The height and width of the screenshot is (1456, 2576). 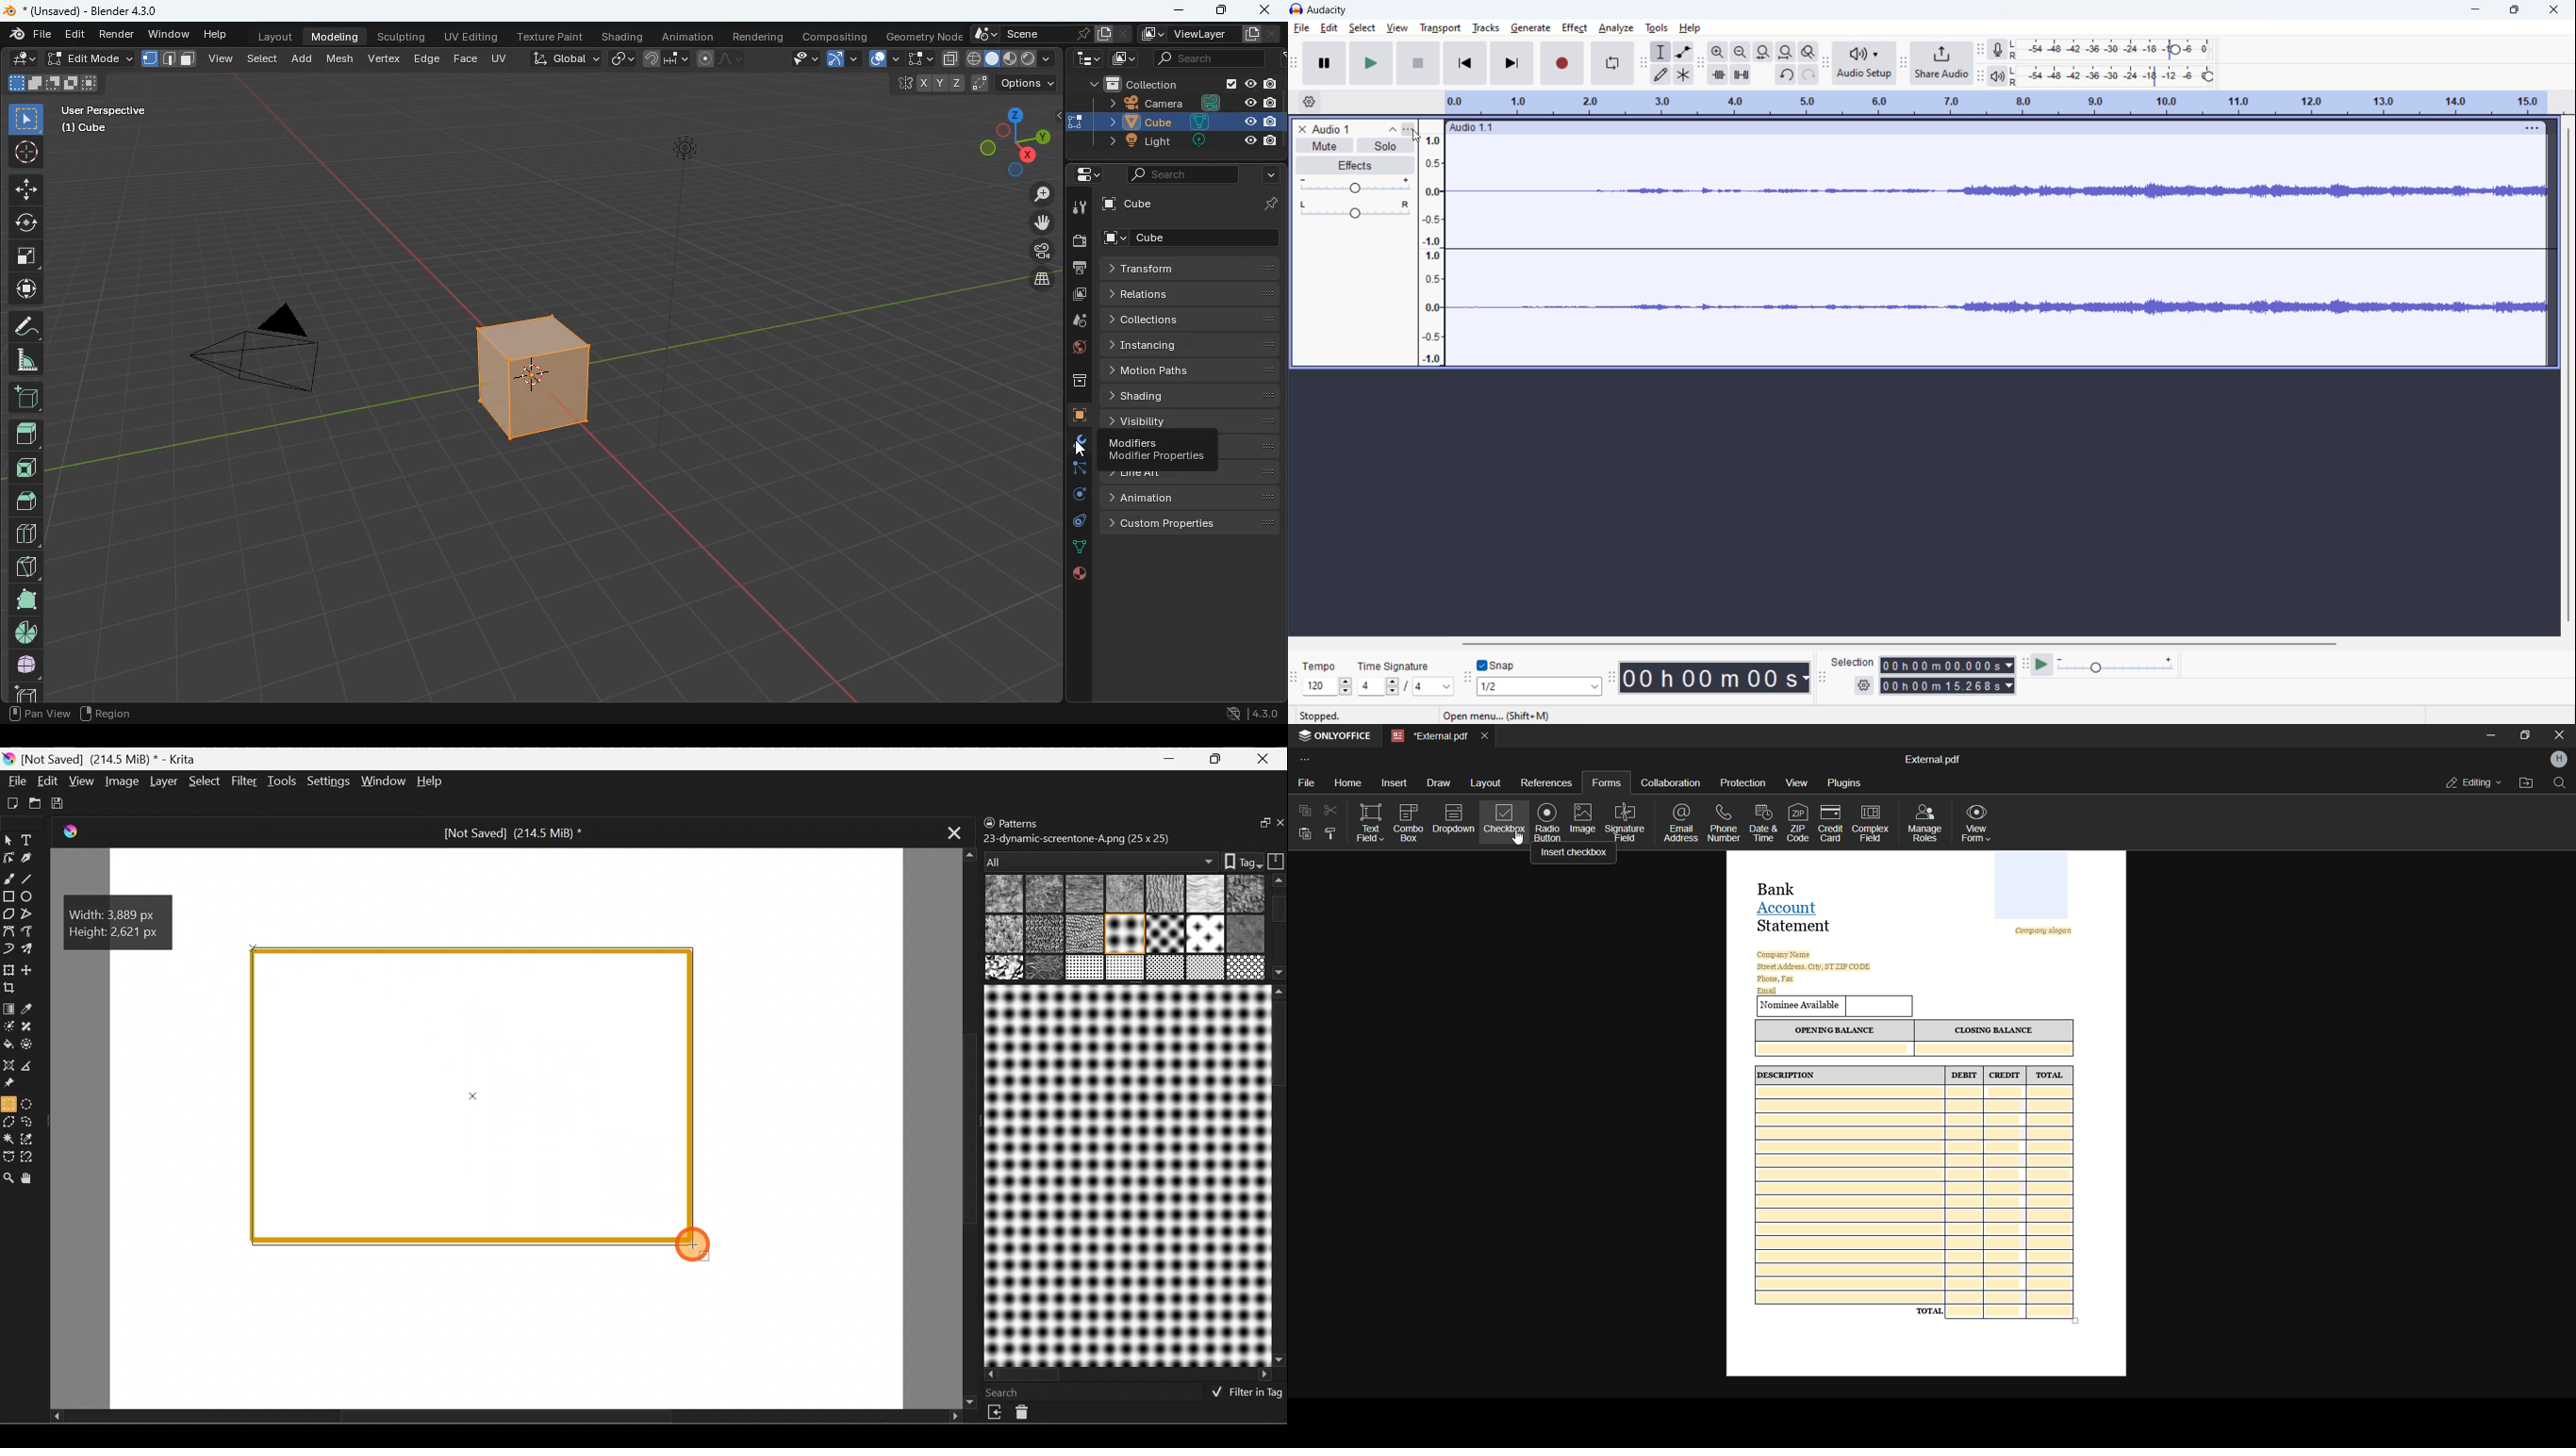 I want to click on 01 canvas.png, so click(x=1005, y=895).